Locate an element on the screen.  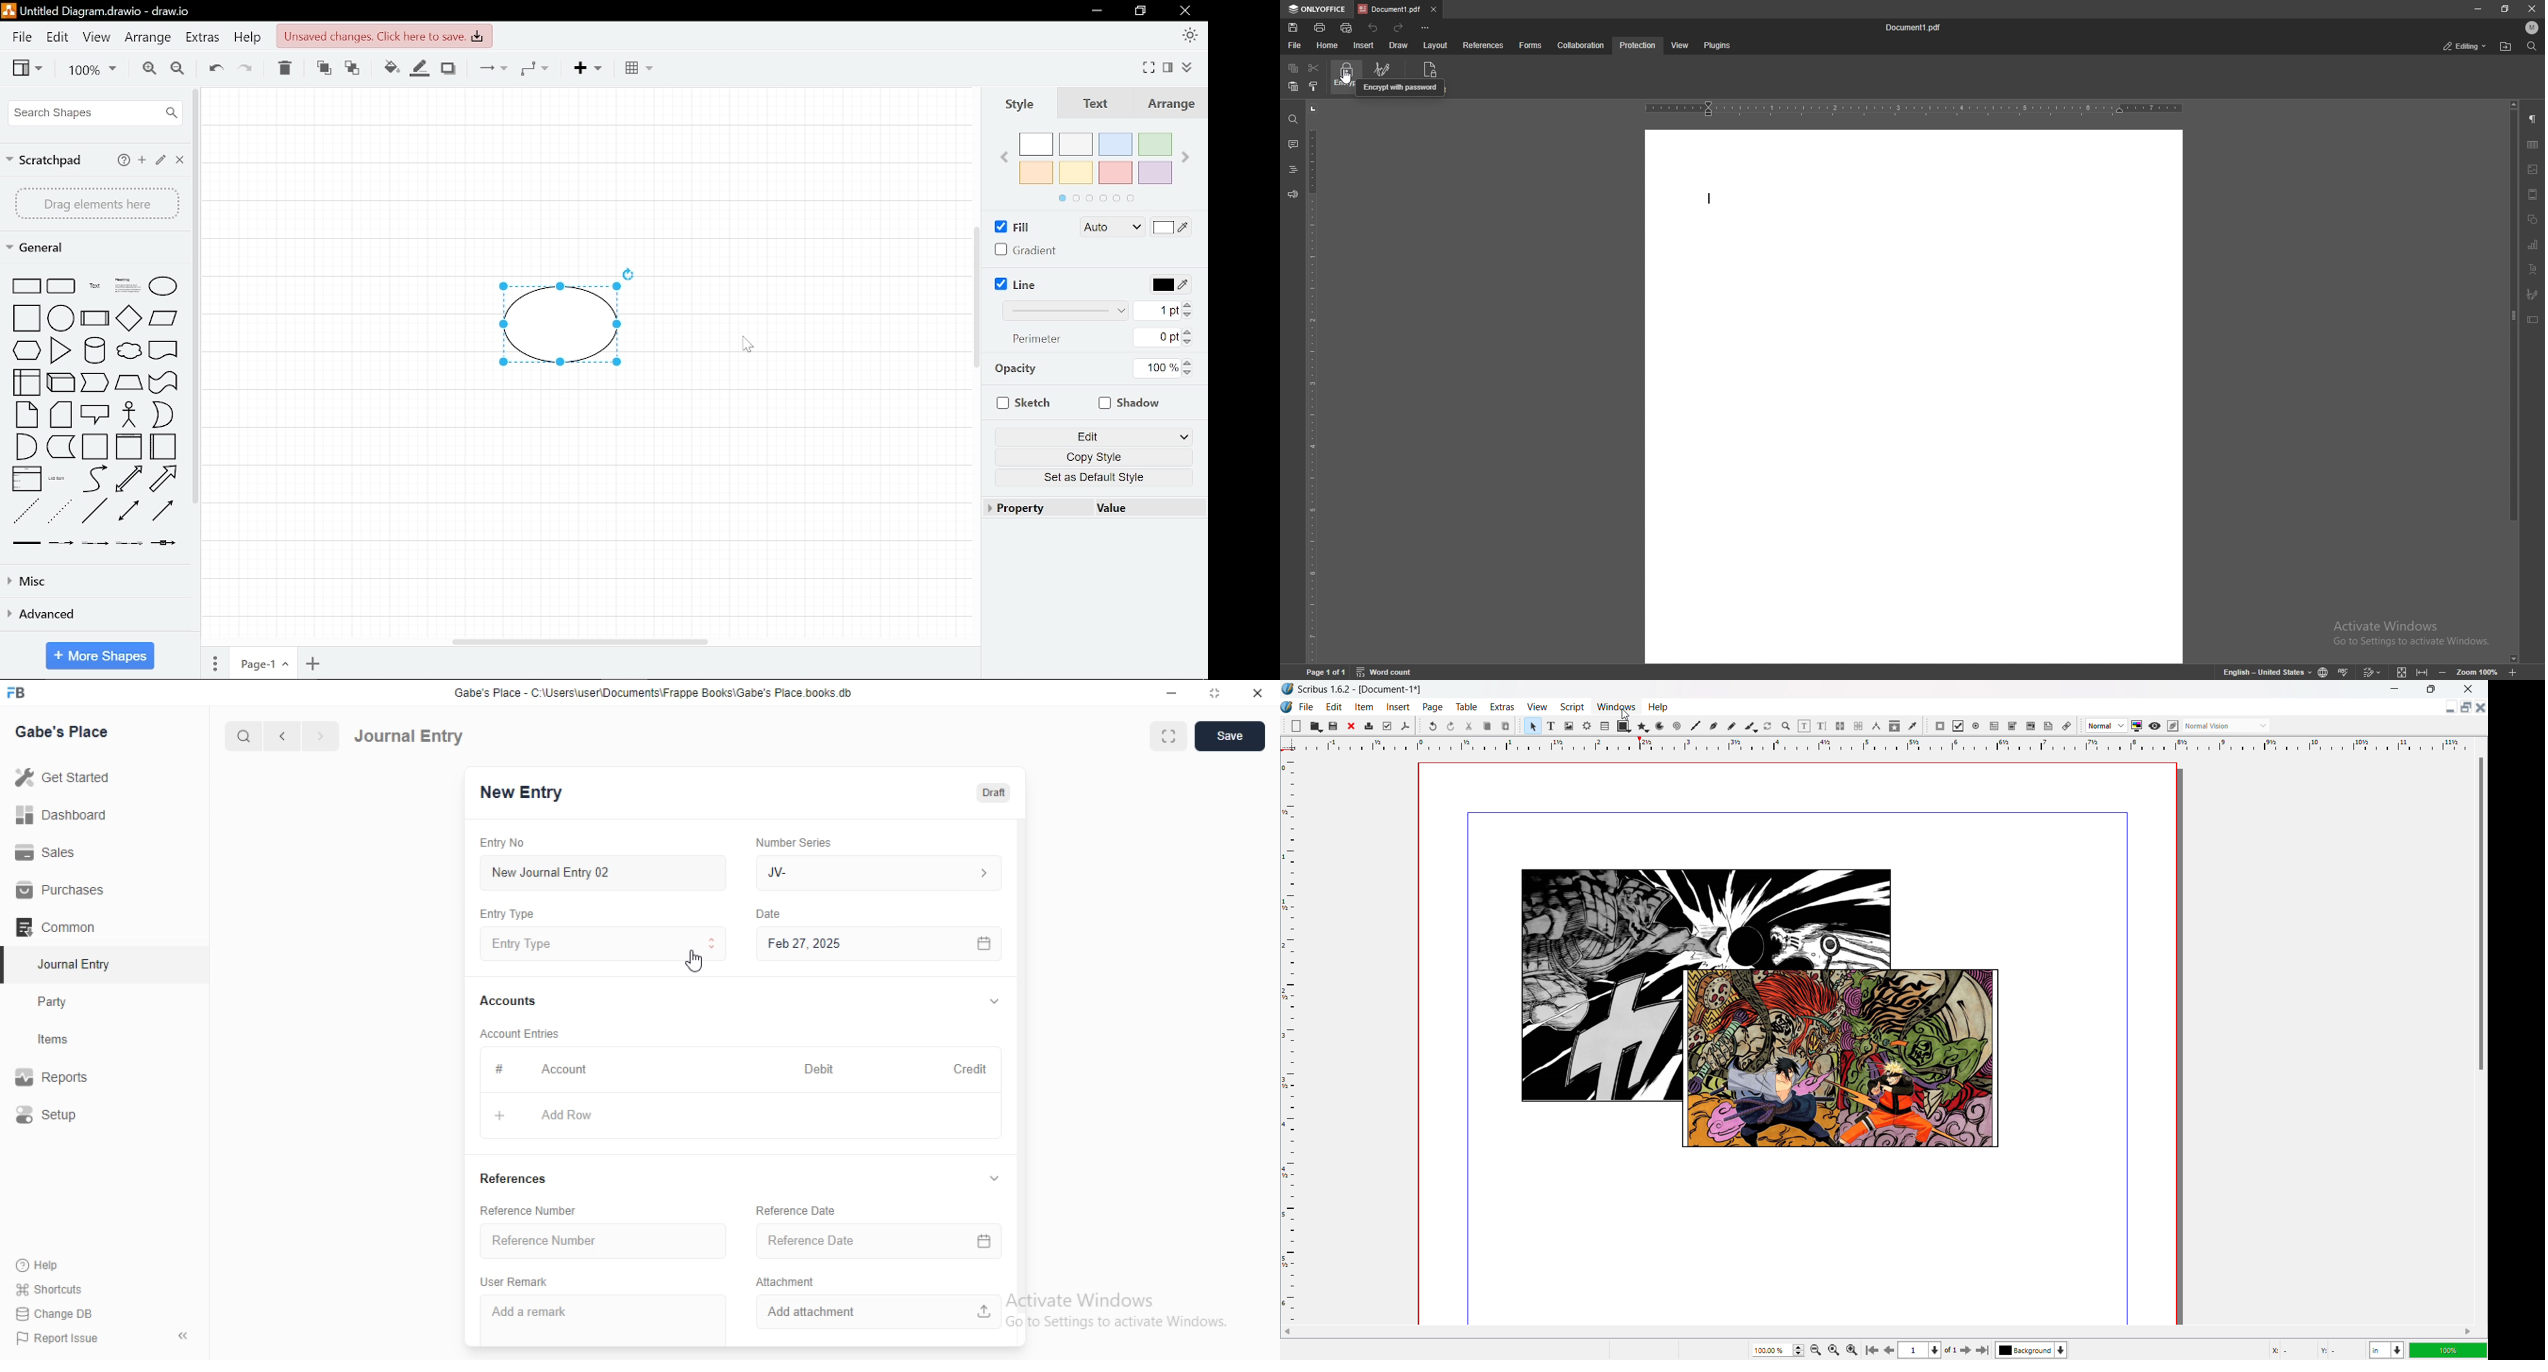
Minimize is located at coordinates (1096, 11).